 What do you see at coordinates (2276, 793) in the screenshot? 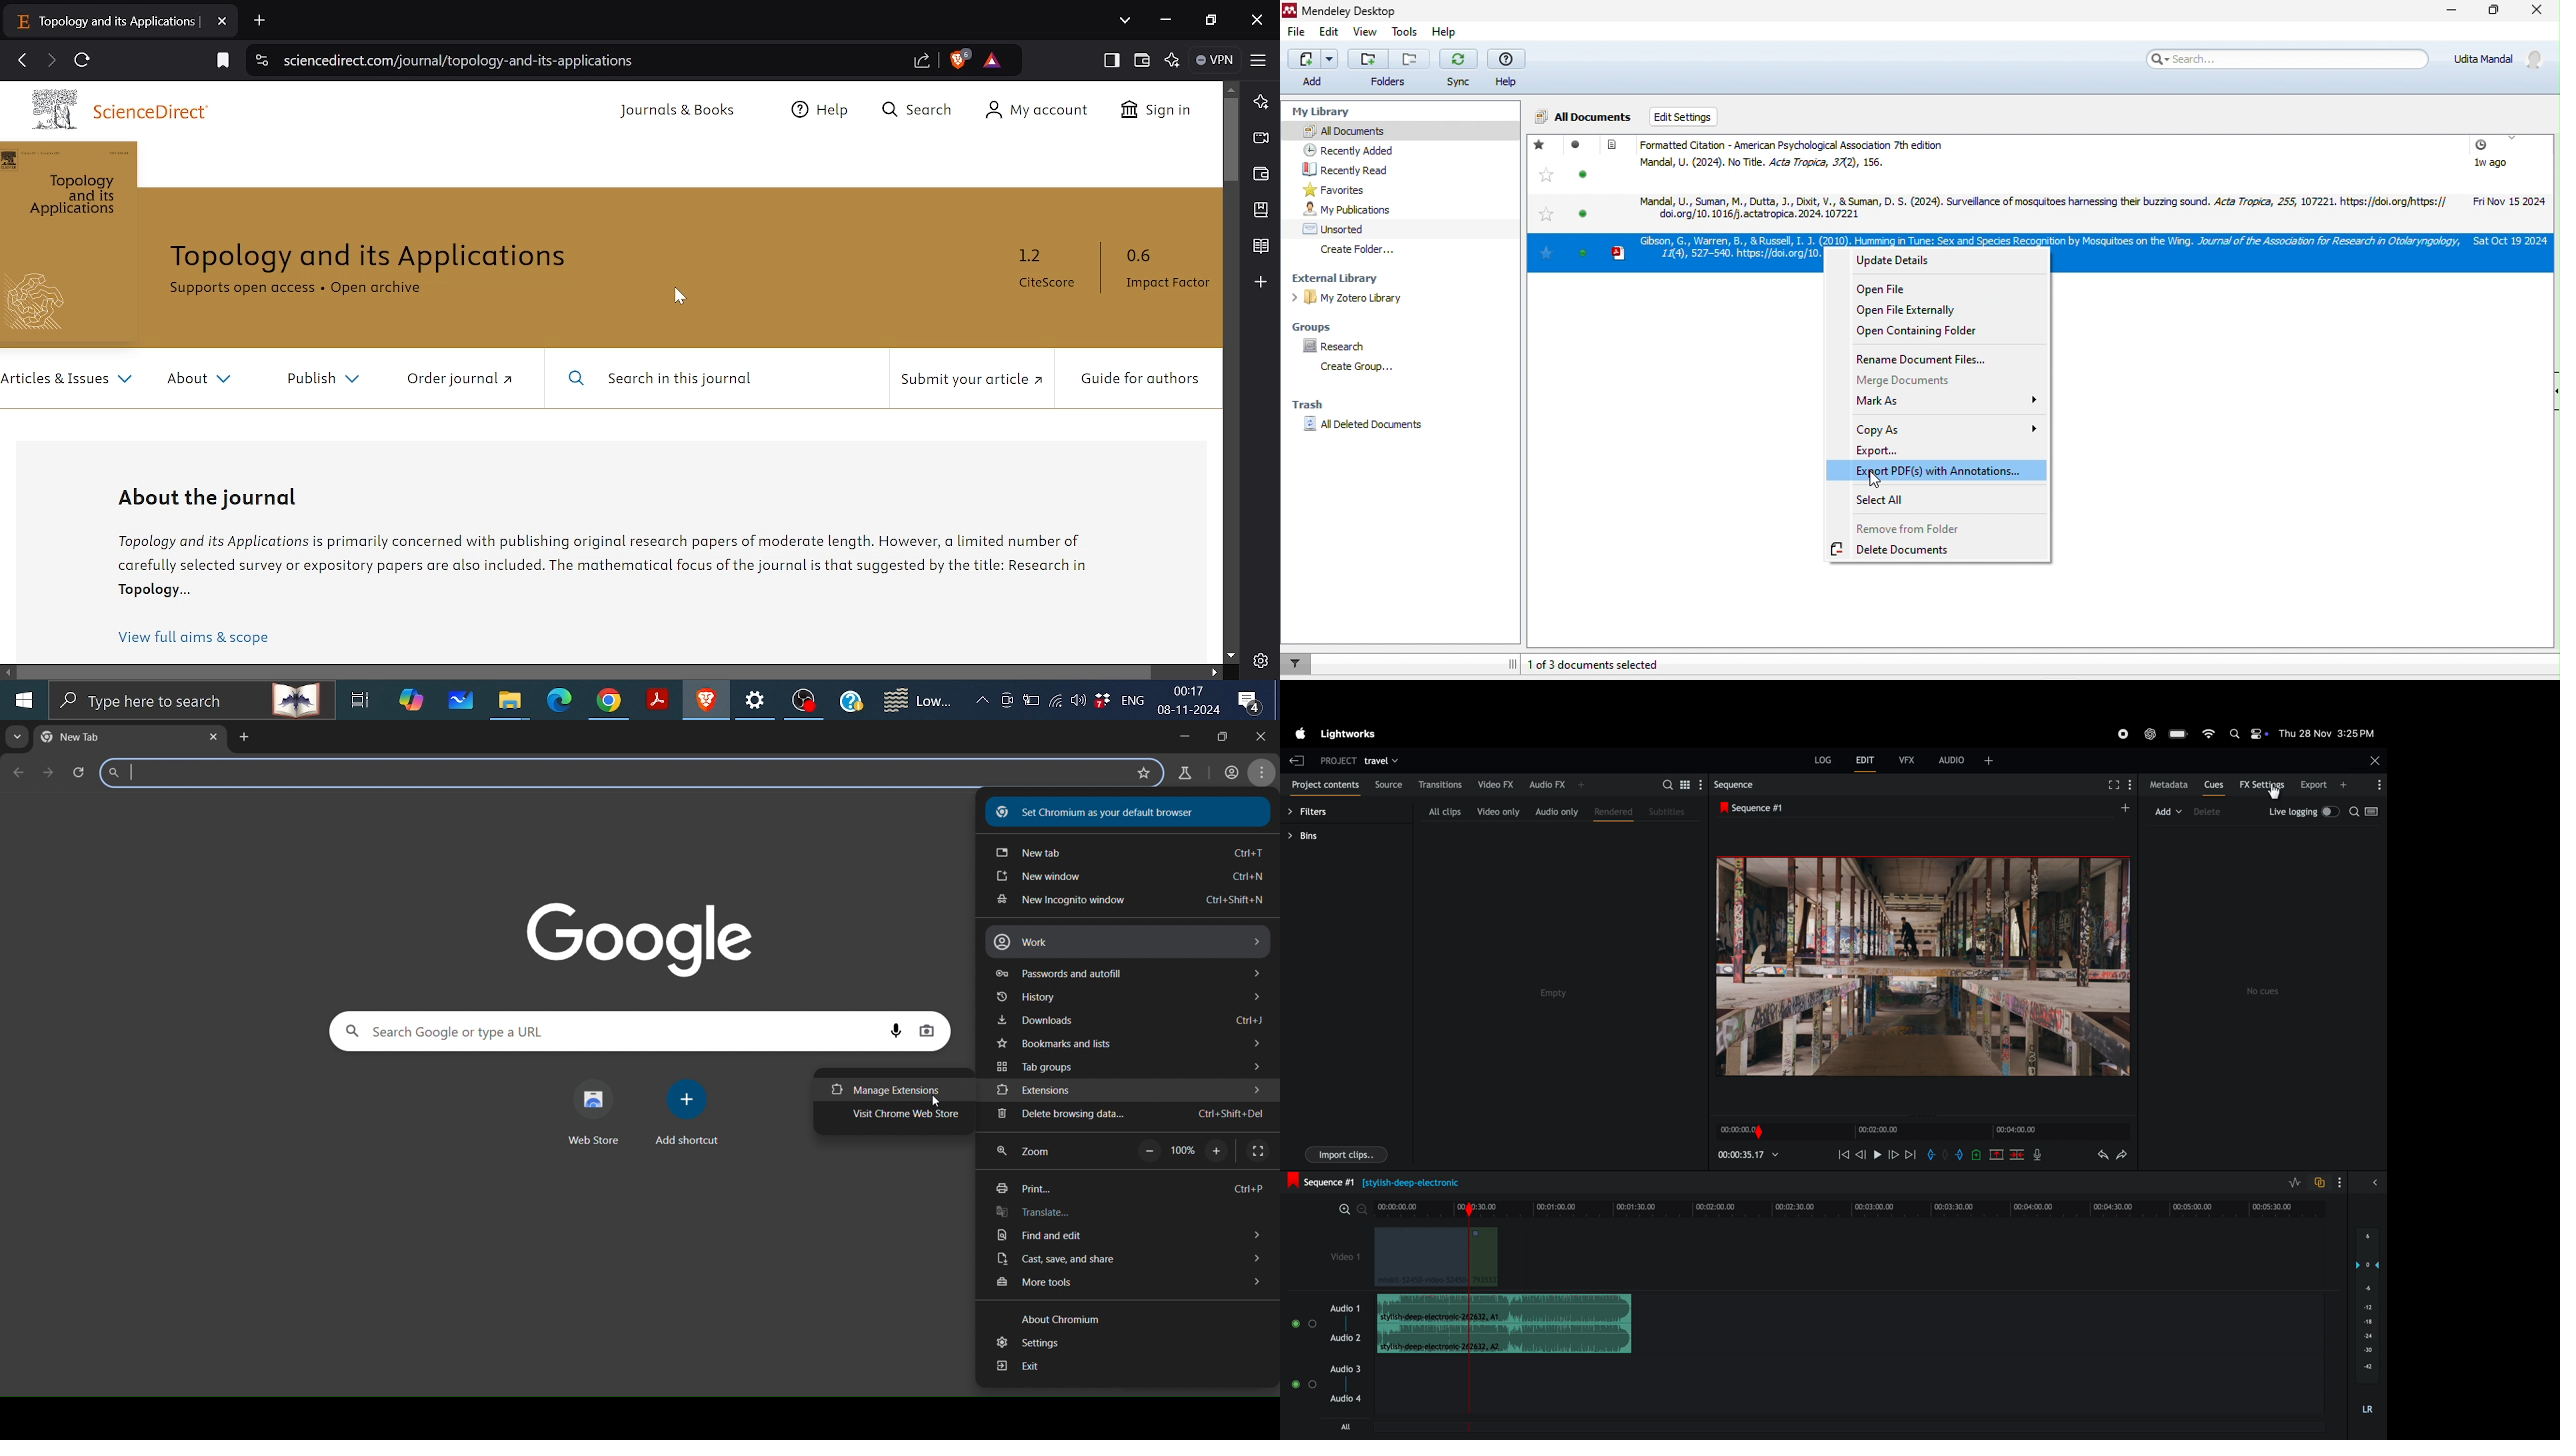
I see `Selection cursor` at bounding box center [2276, 793].